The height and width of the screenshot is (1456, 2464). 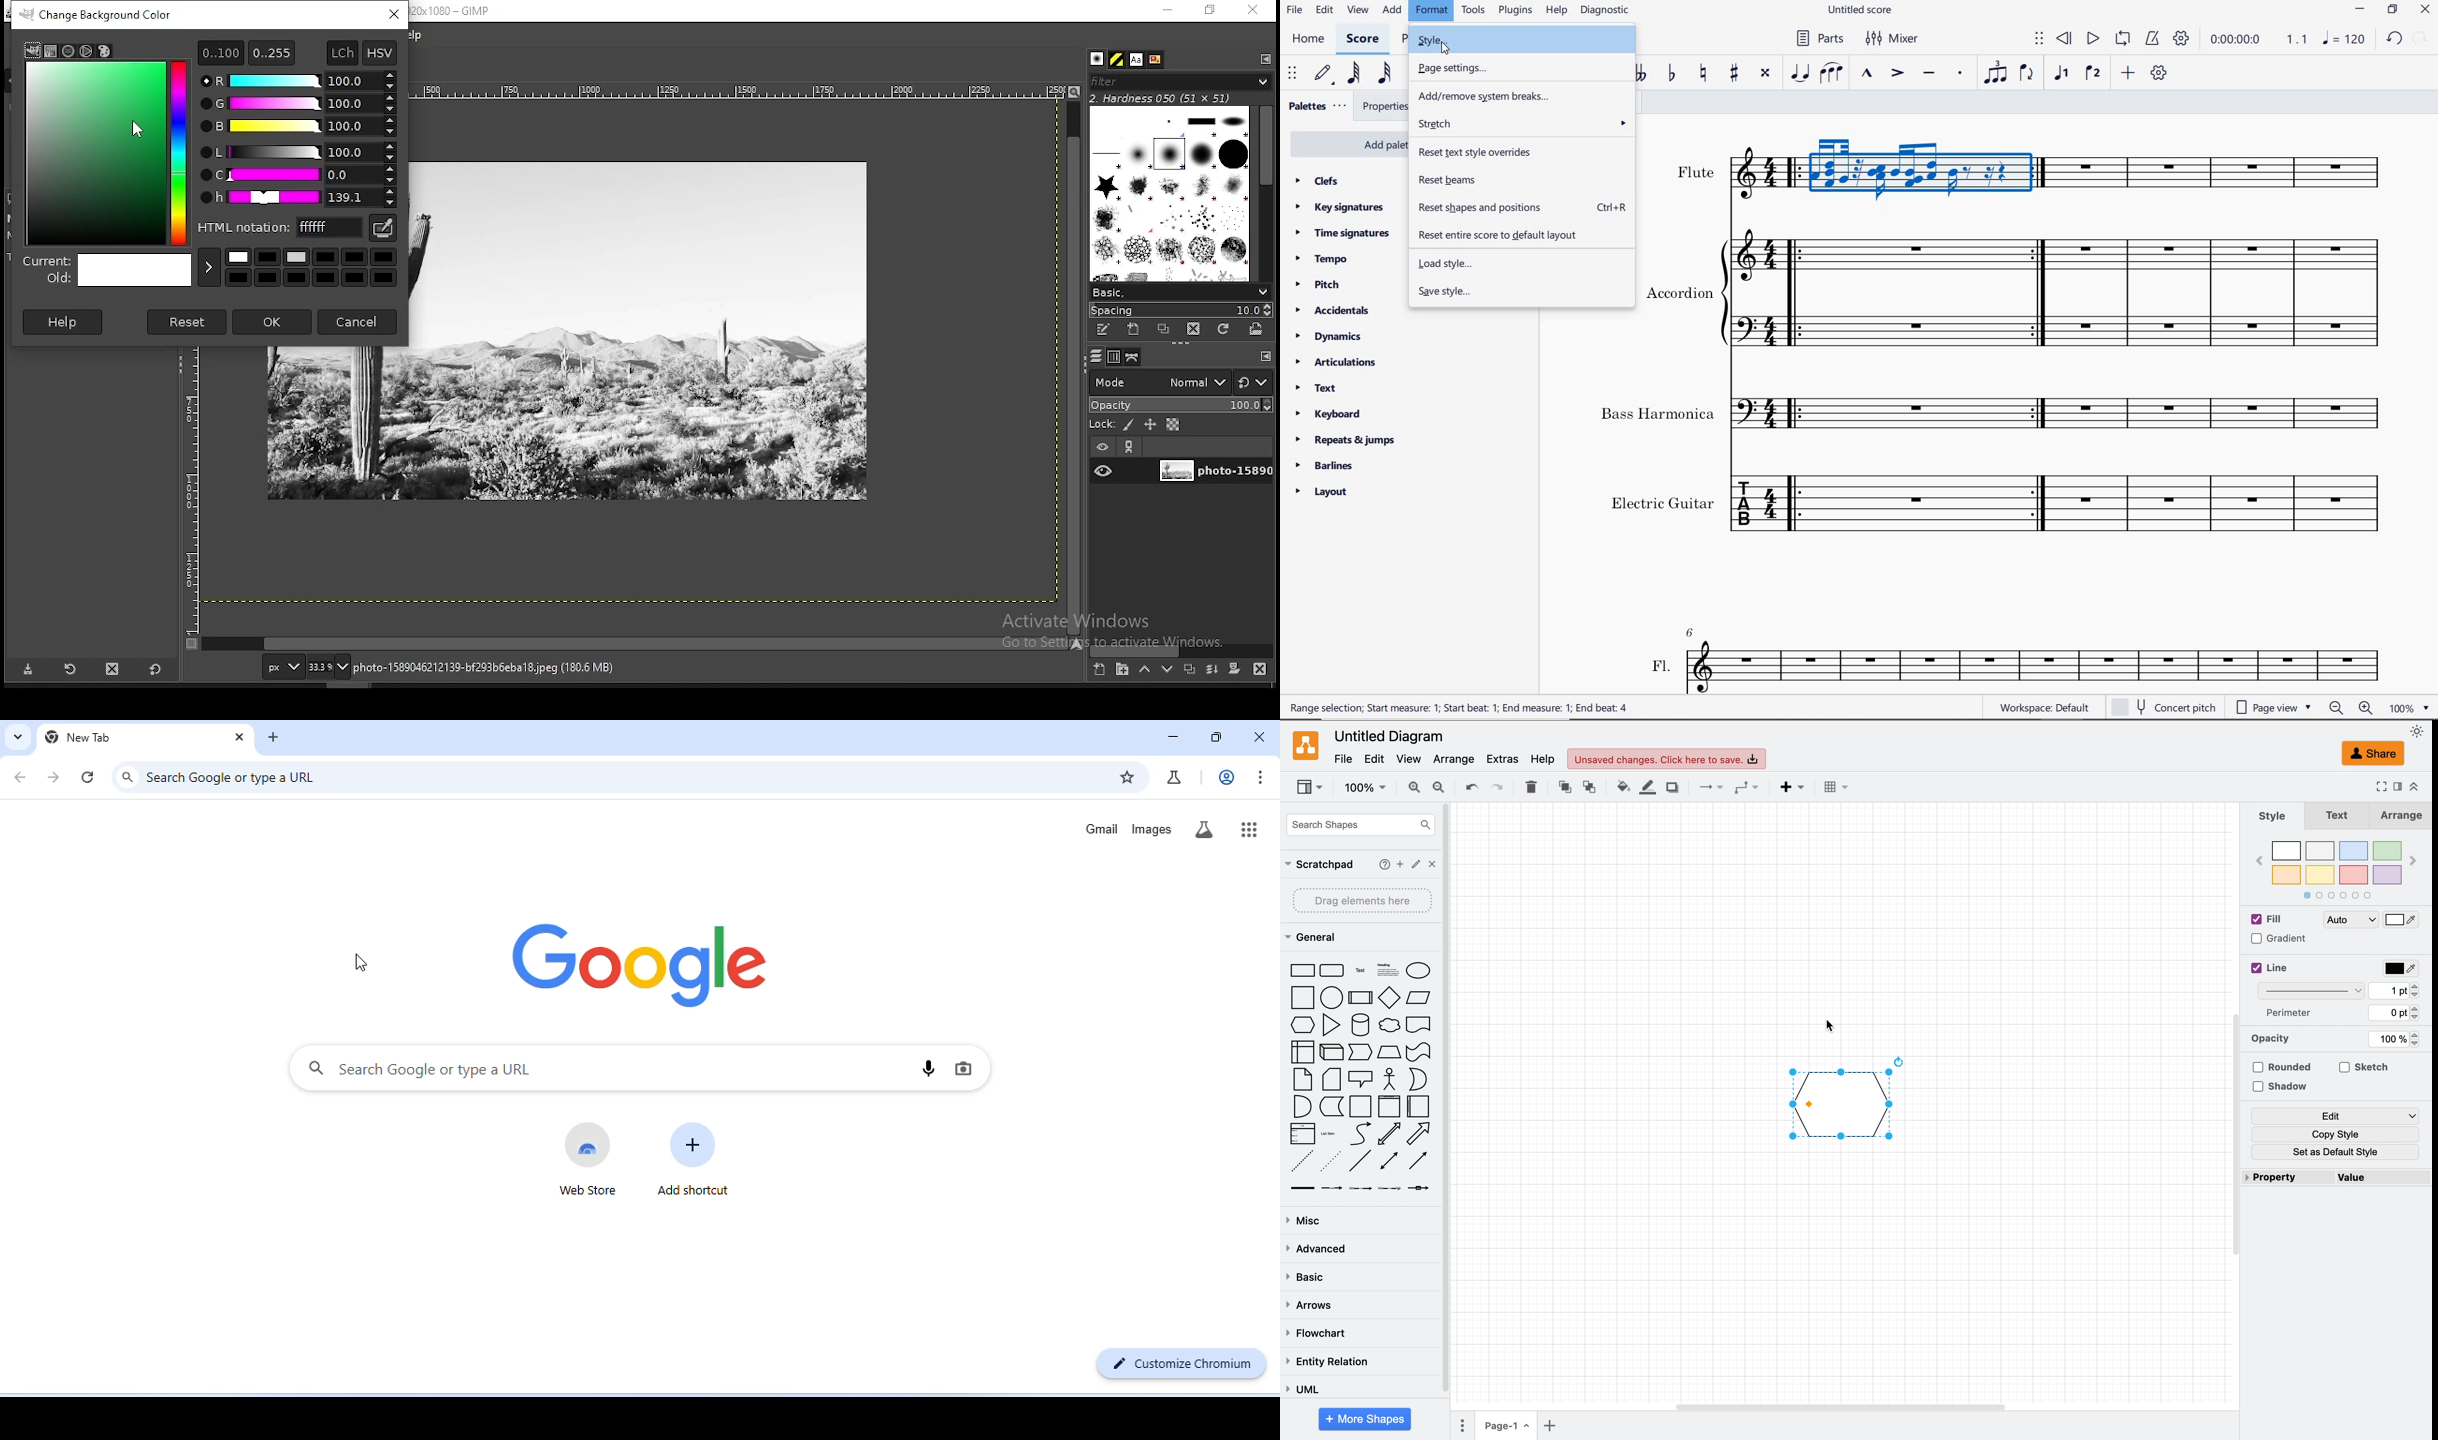 I want to click on or, so click(x=1420, y=1080).